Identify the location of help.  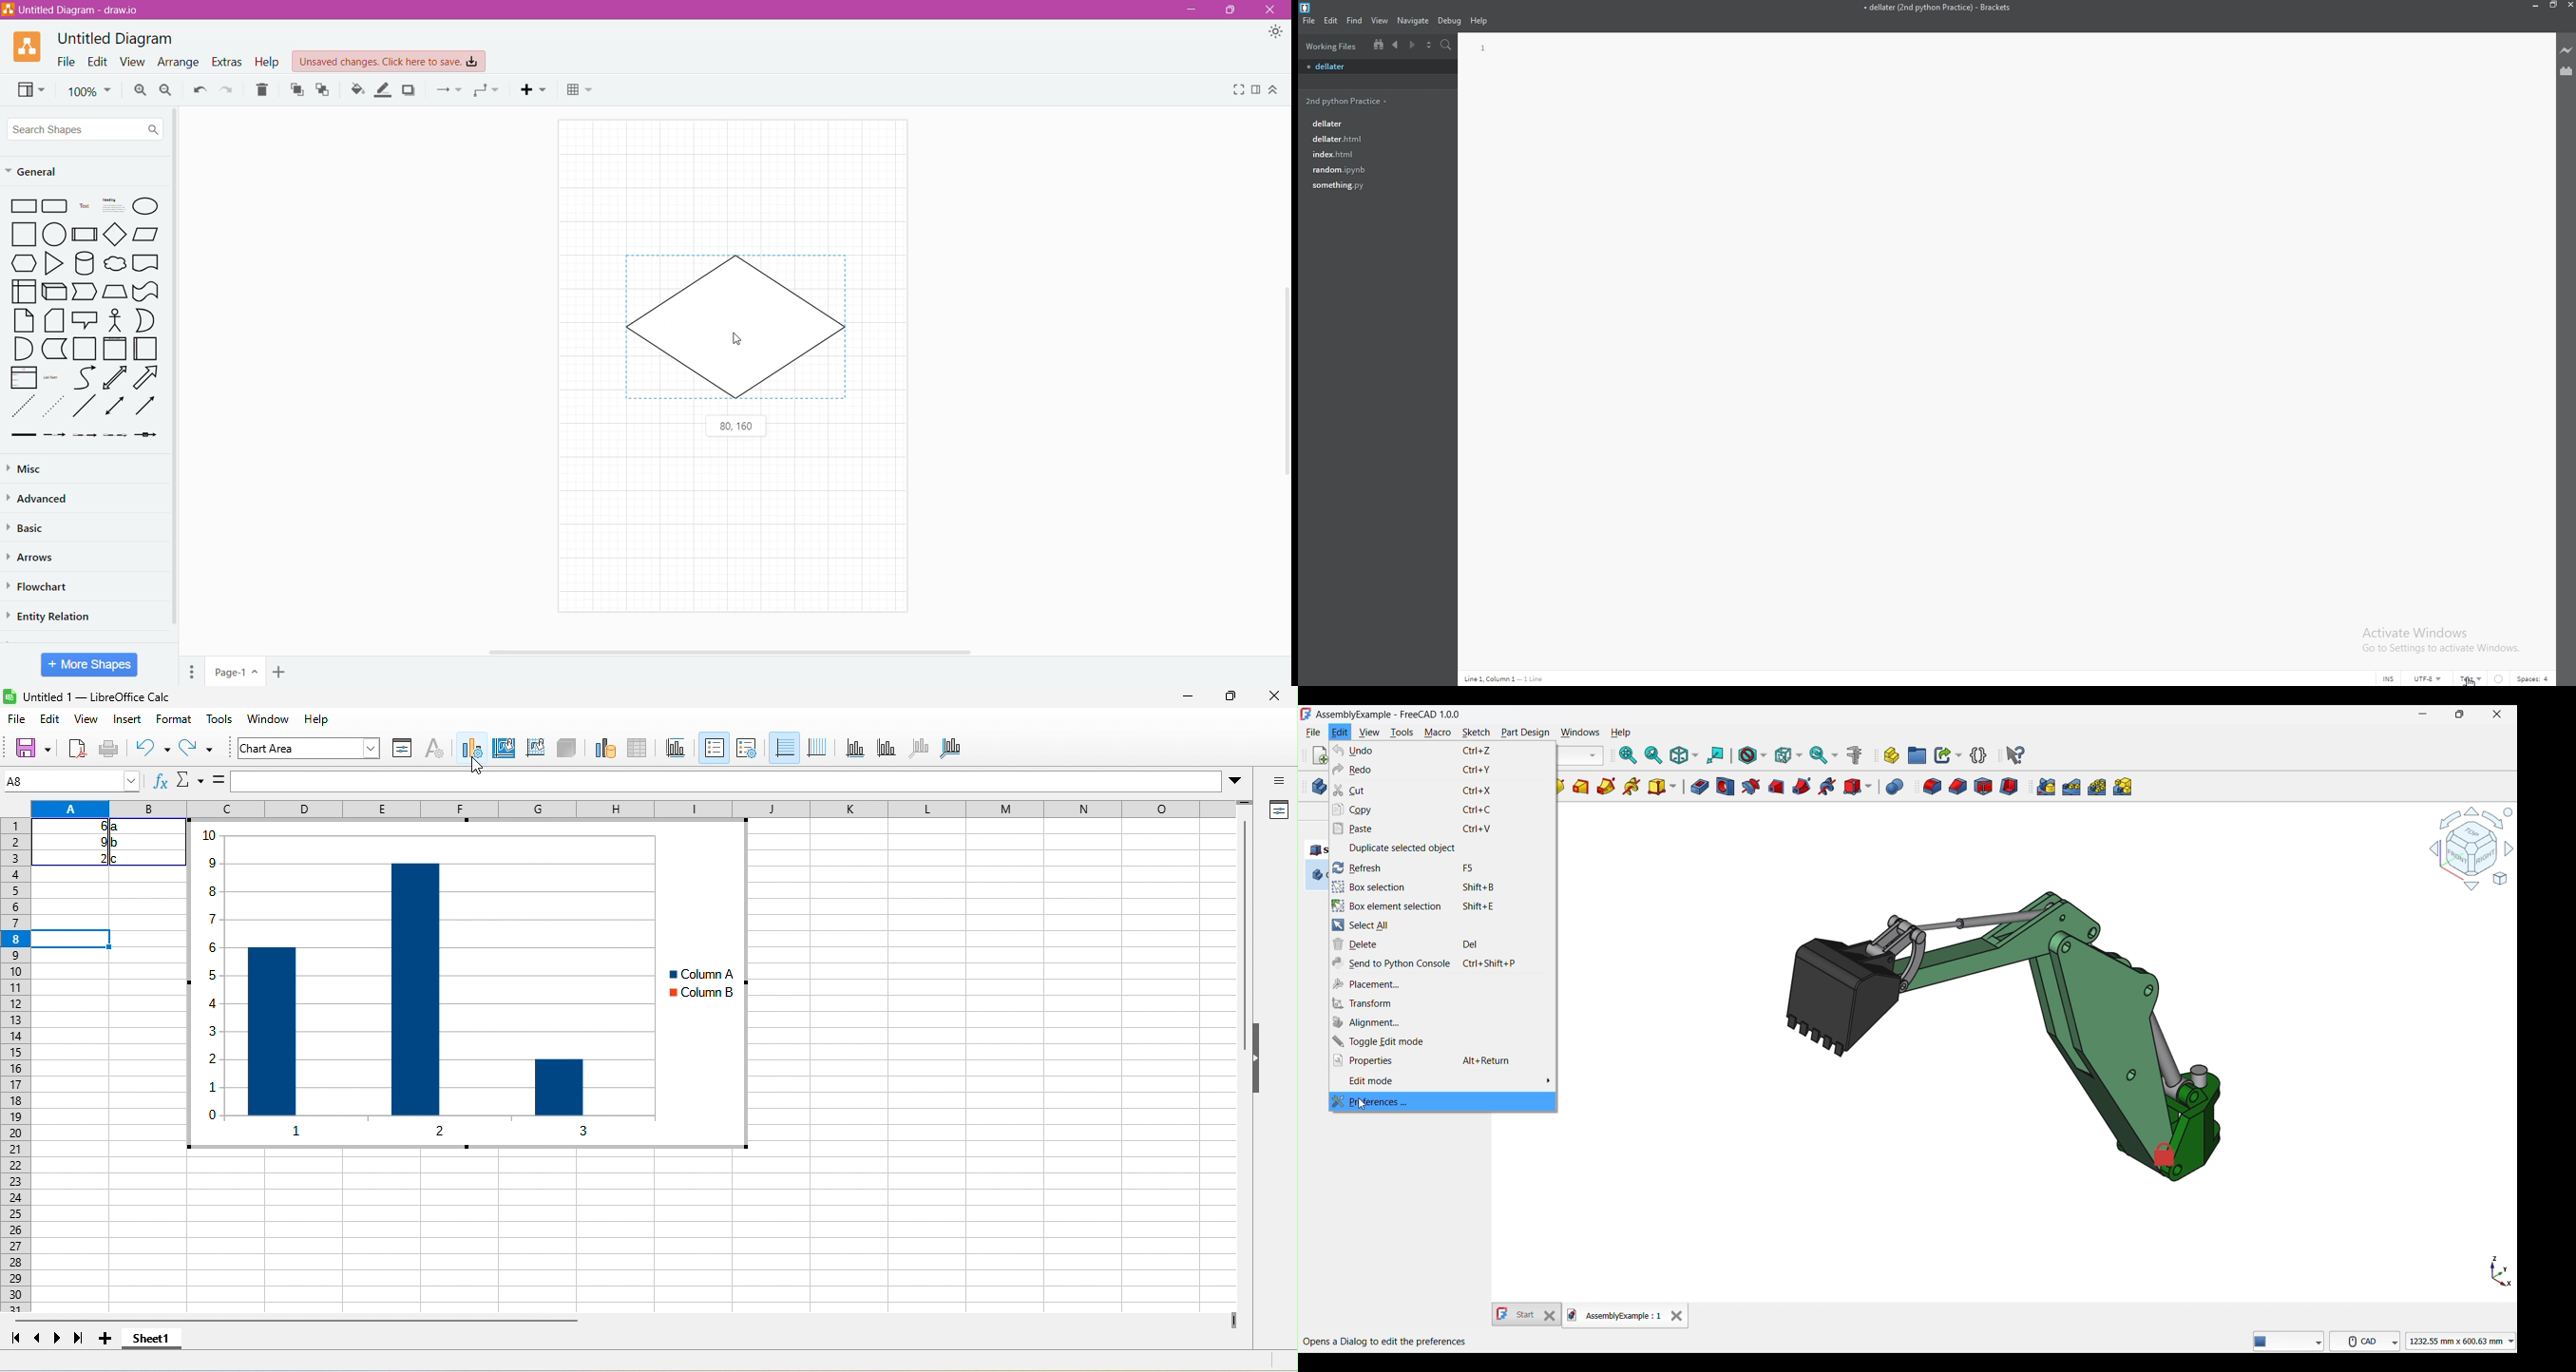
(1480, 20).